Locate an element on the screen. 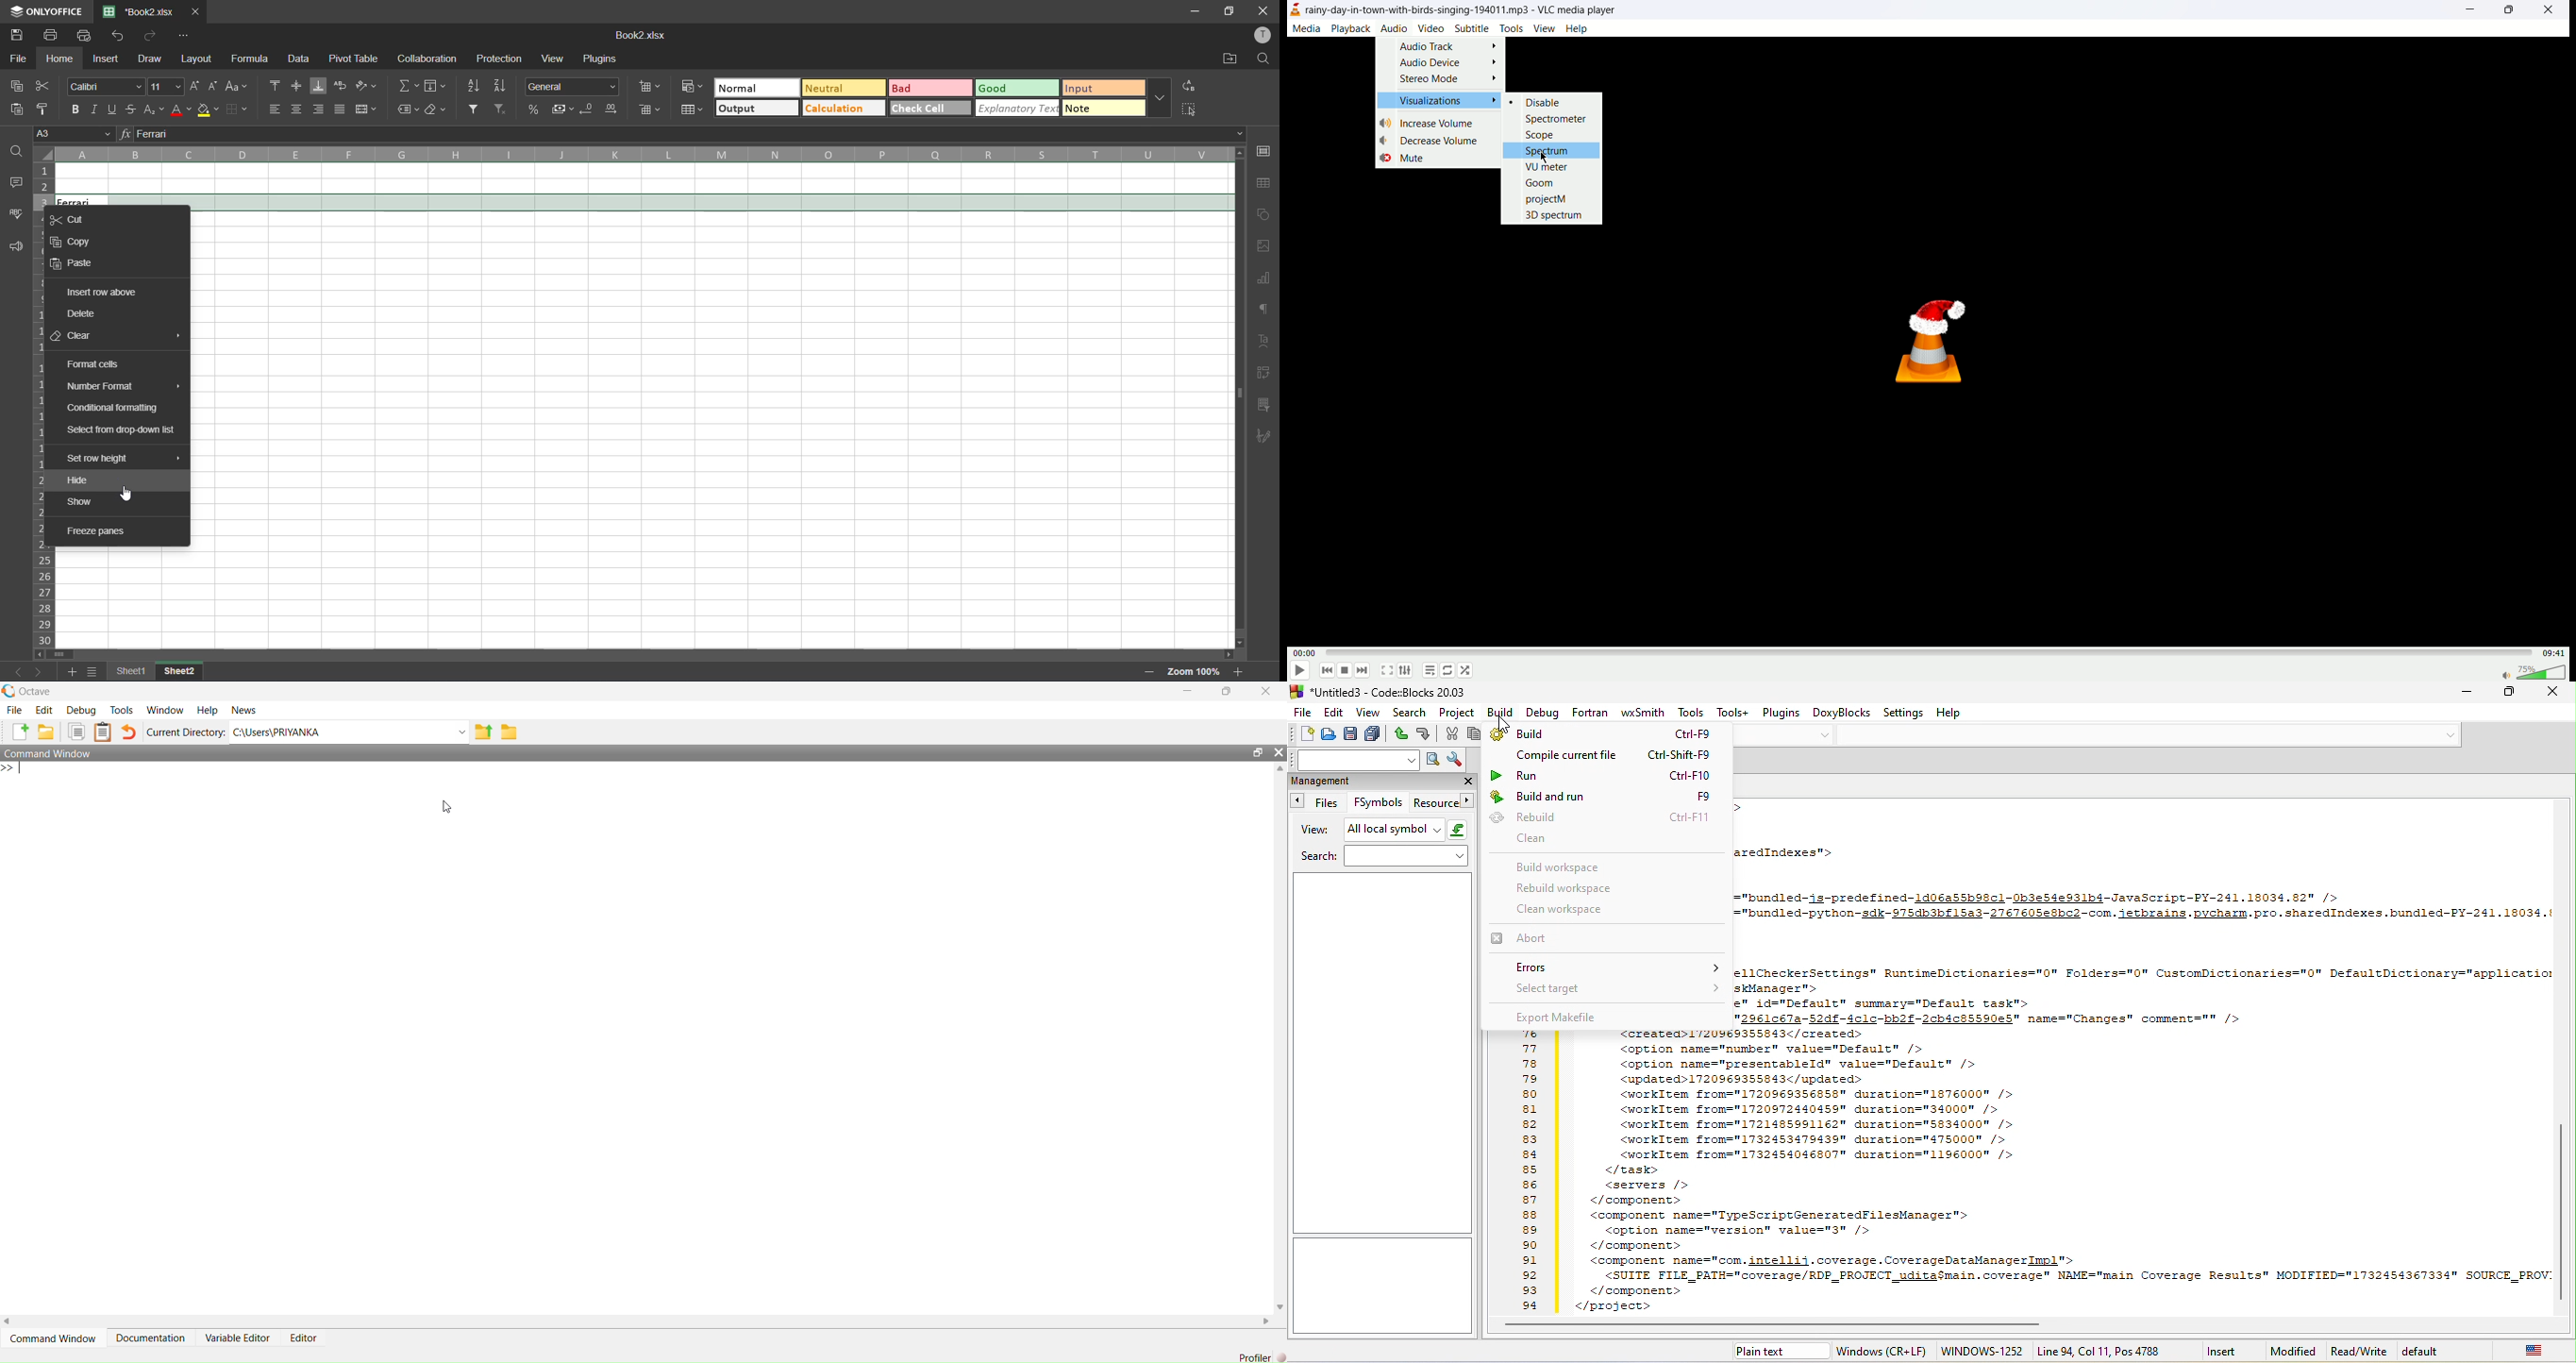 This screenshot has height=1372, width=2576. playback is located at coordinates (1353, 28).